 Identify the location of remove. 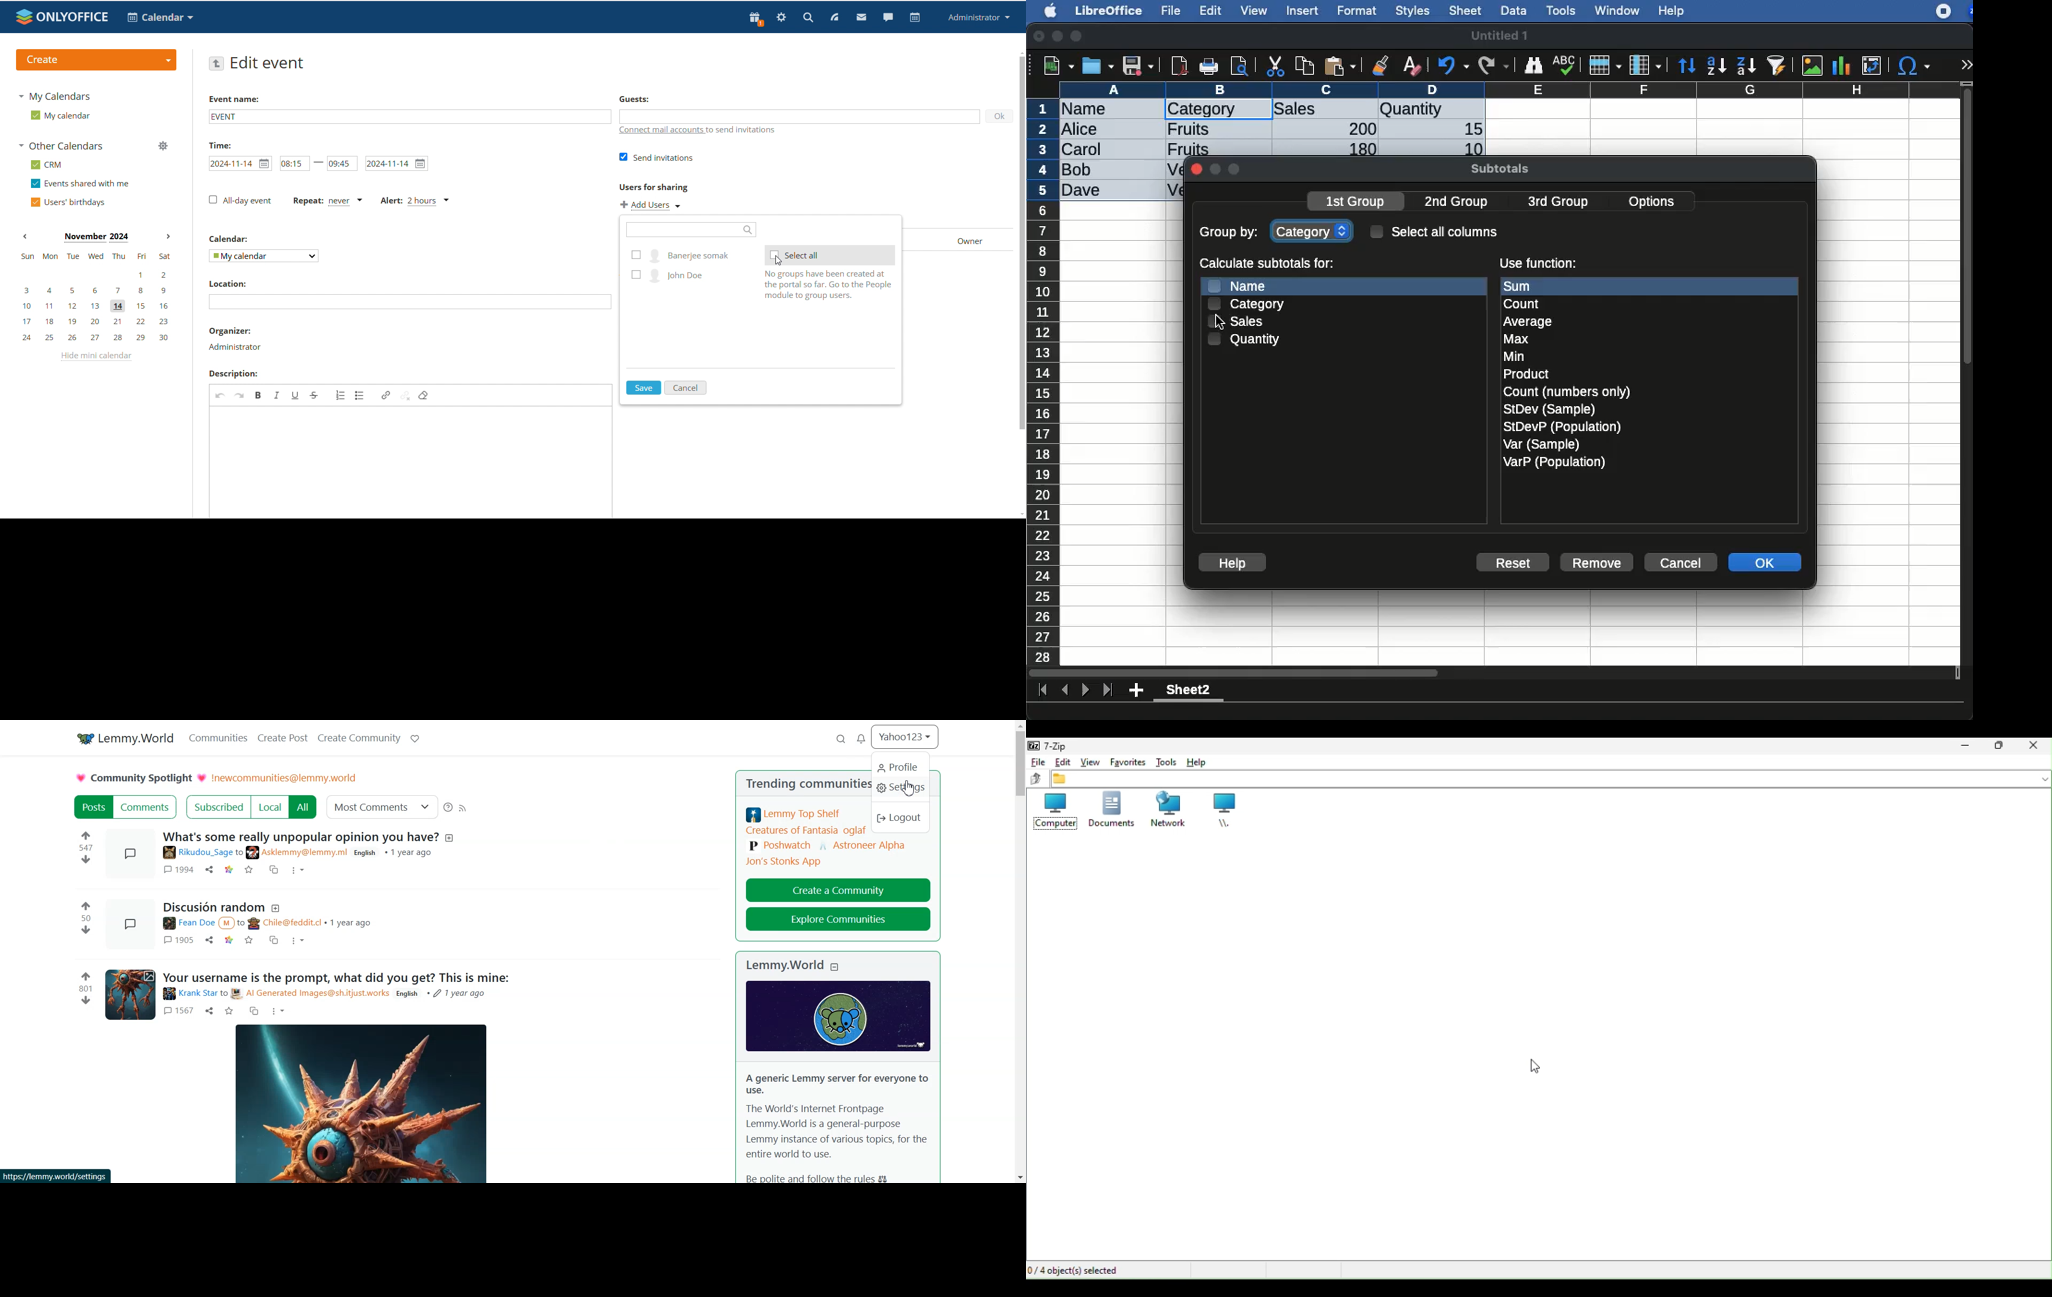
(1597, 562).